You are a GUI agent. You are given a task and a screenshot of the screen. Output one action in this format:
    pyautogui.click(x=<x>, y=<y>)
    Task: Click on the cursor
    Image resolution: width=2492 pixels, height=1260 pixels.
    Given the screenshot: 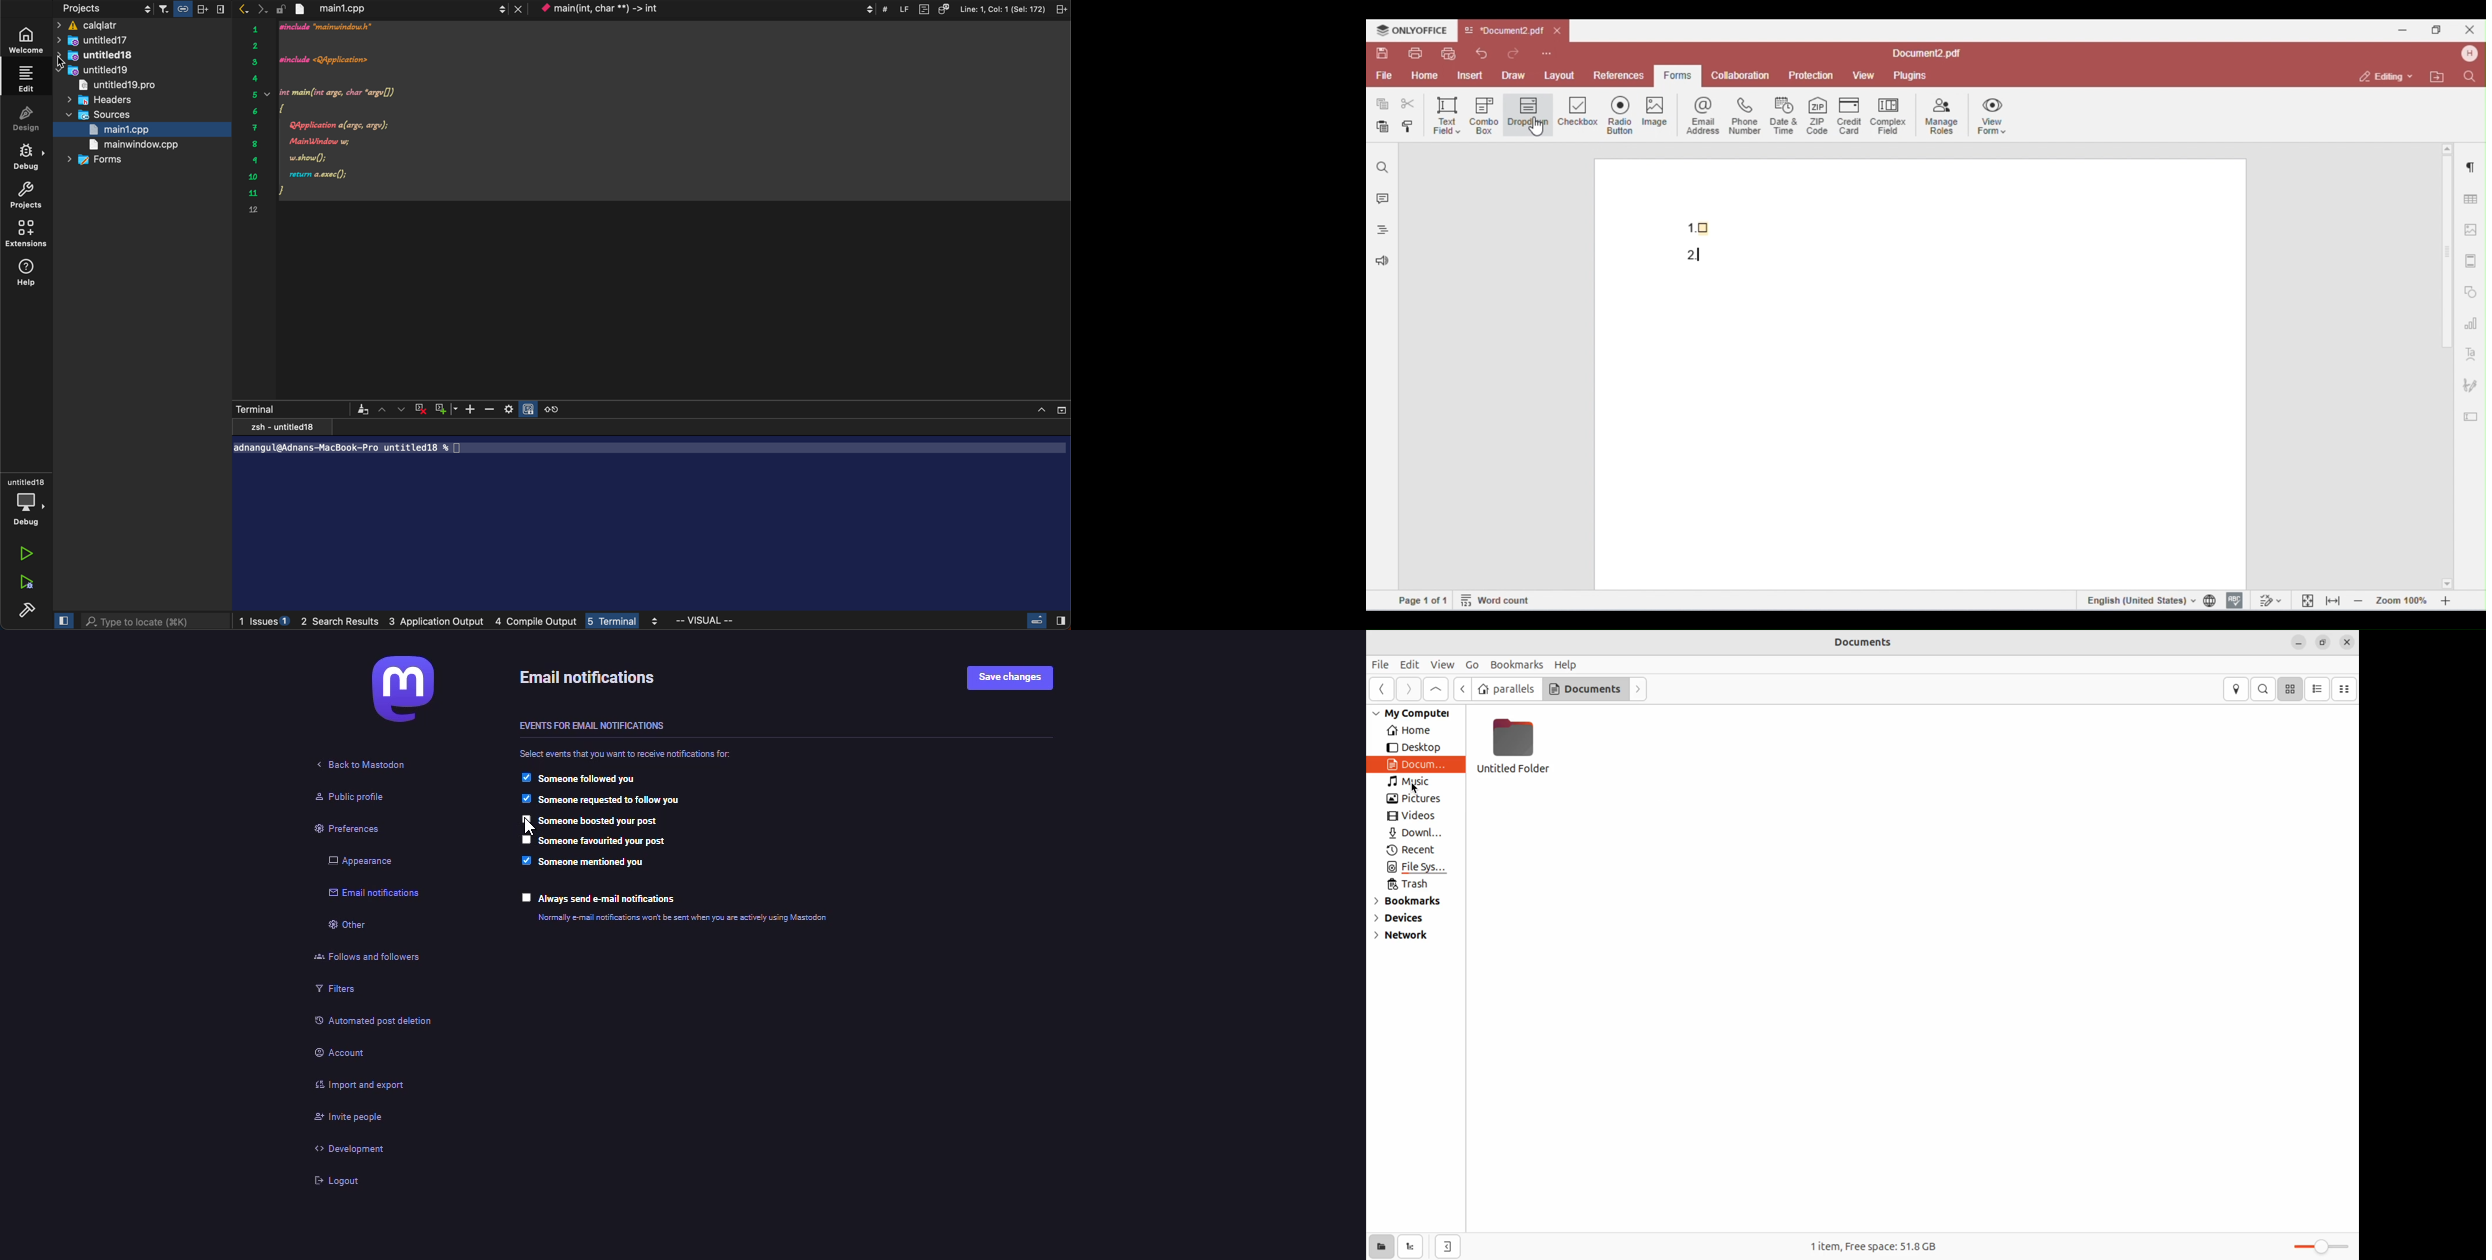 What is the action you would take?
    pyautogui.click(x=68, y=61)
    